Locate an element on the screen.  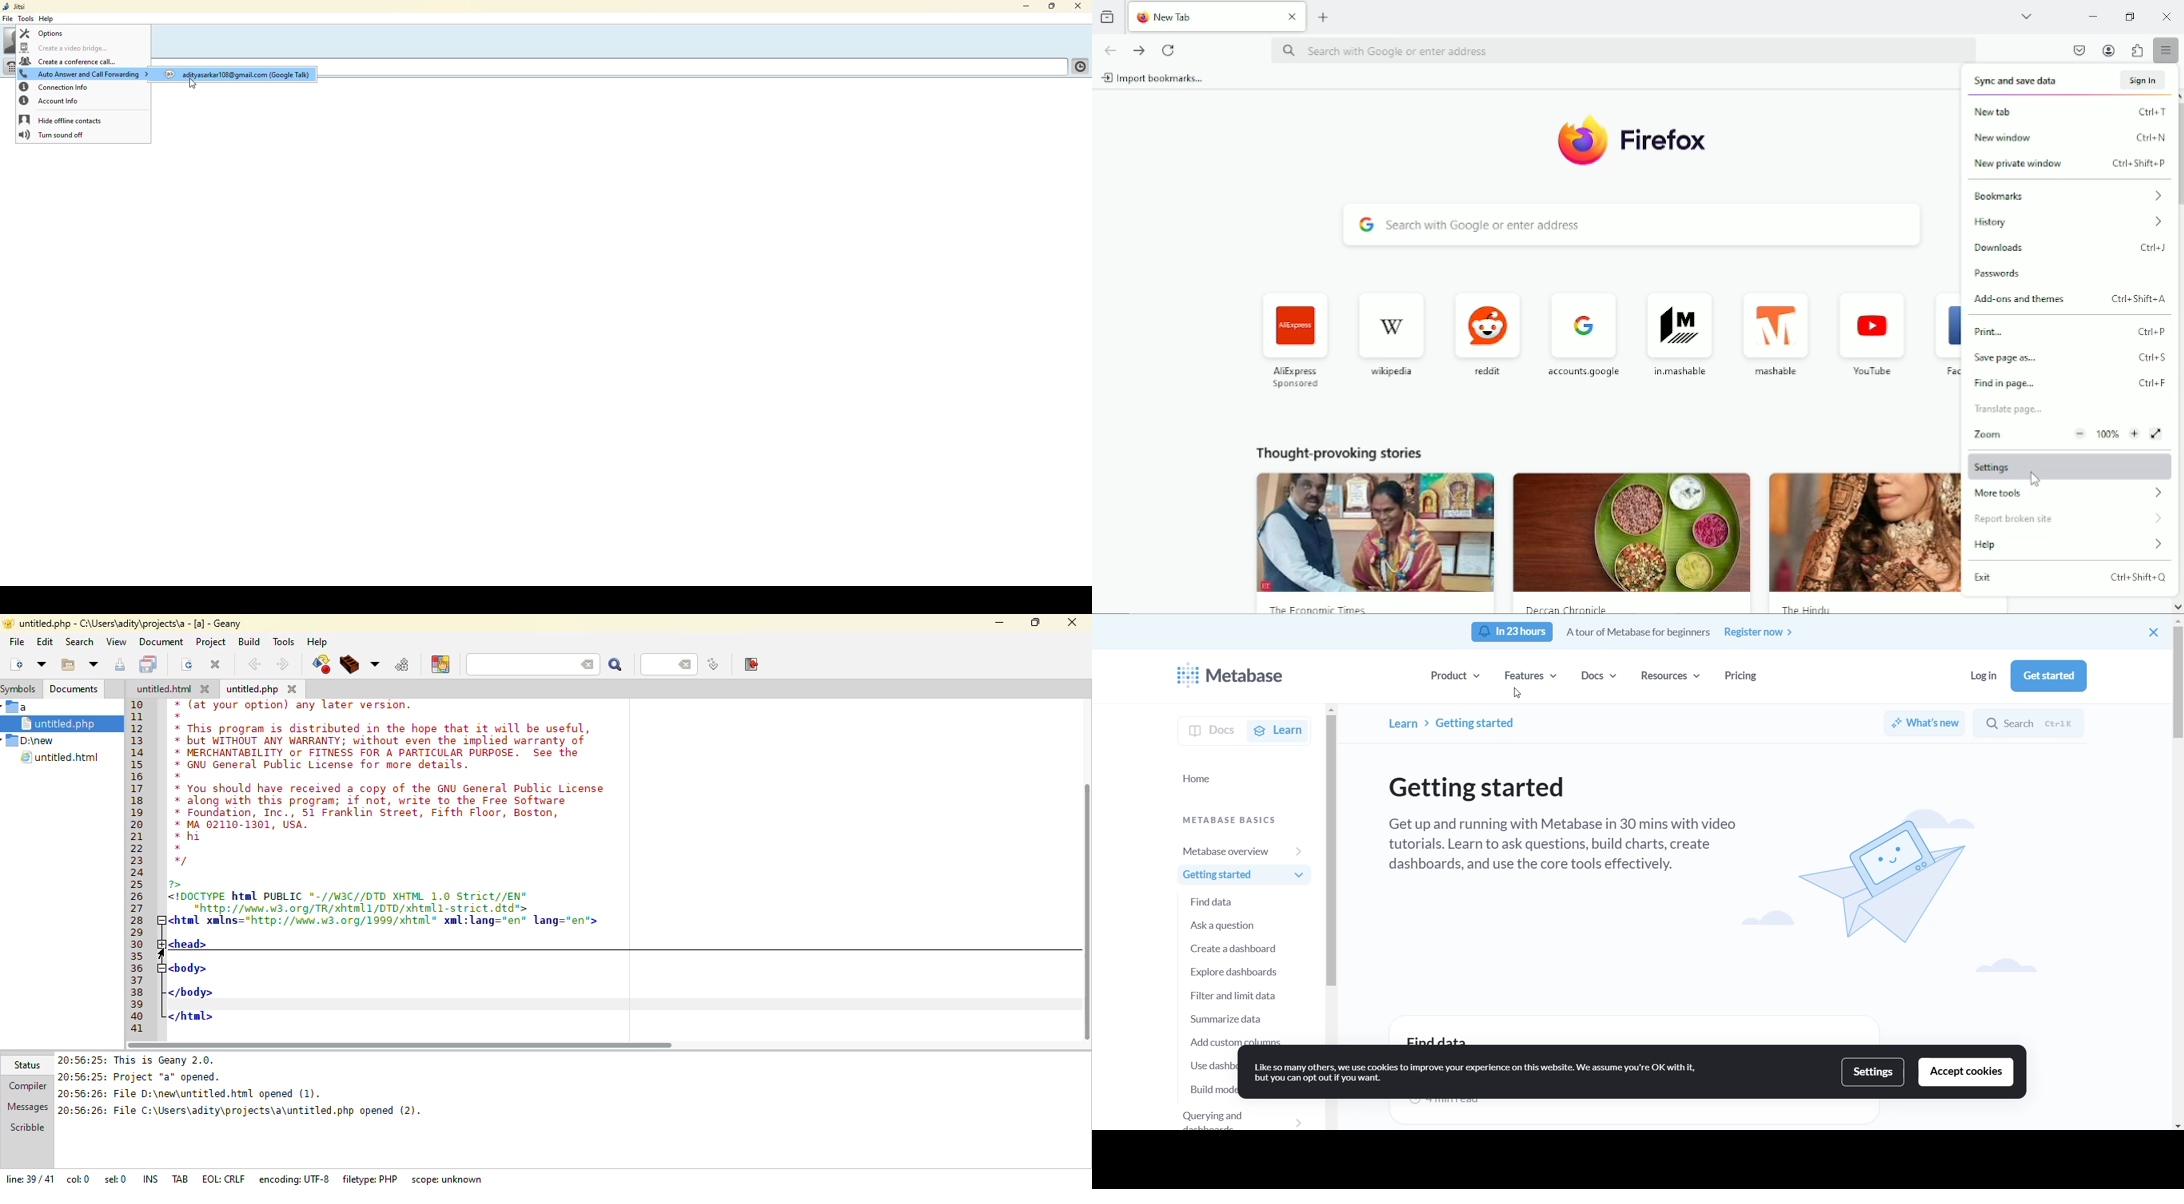
go back is located at coordinates (1111, 50).